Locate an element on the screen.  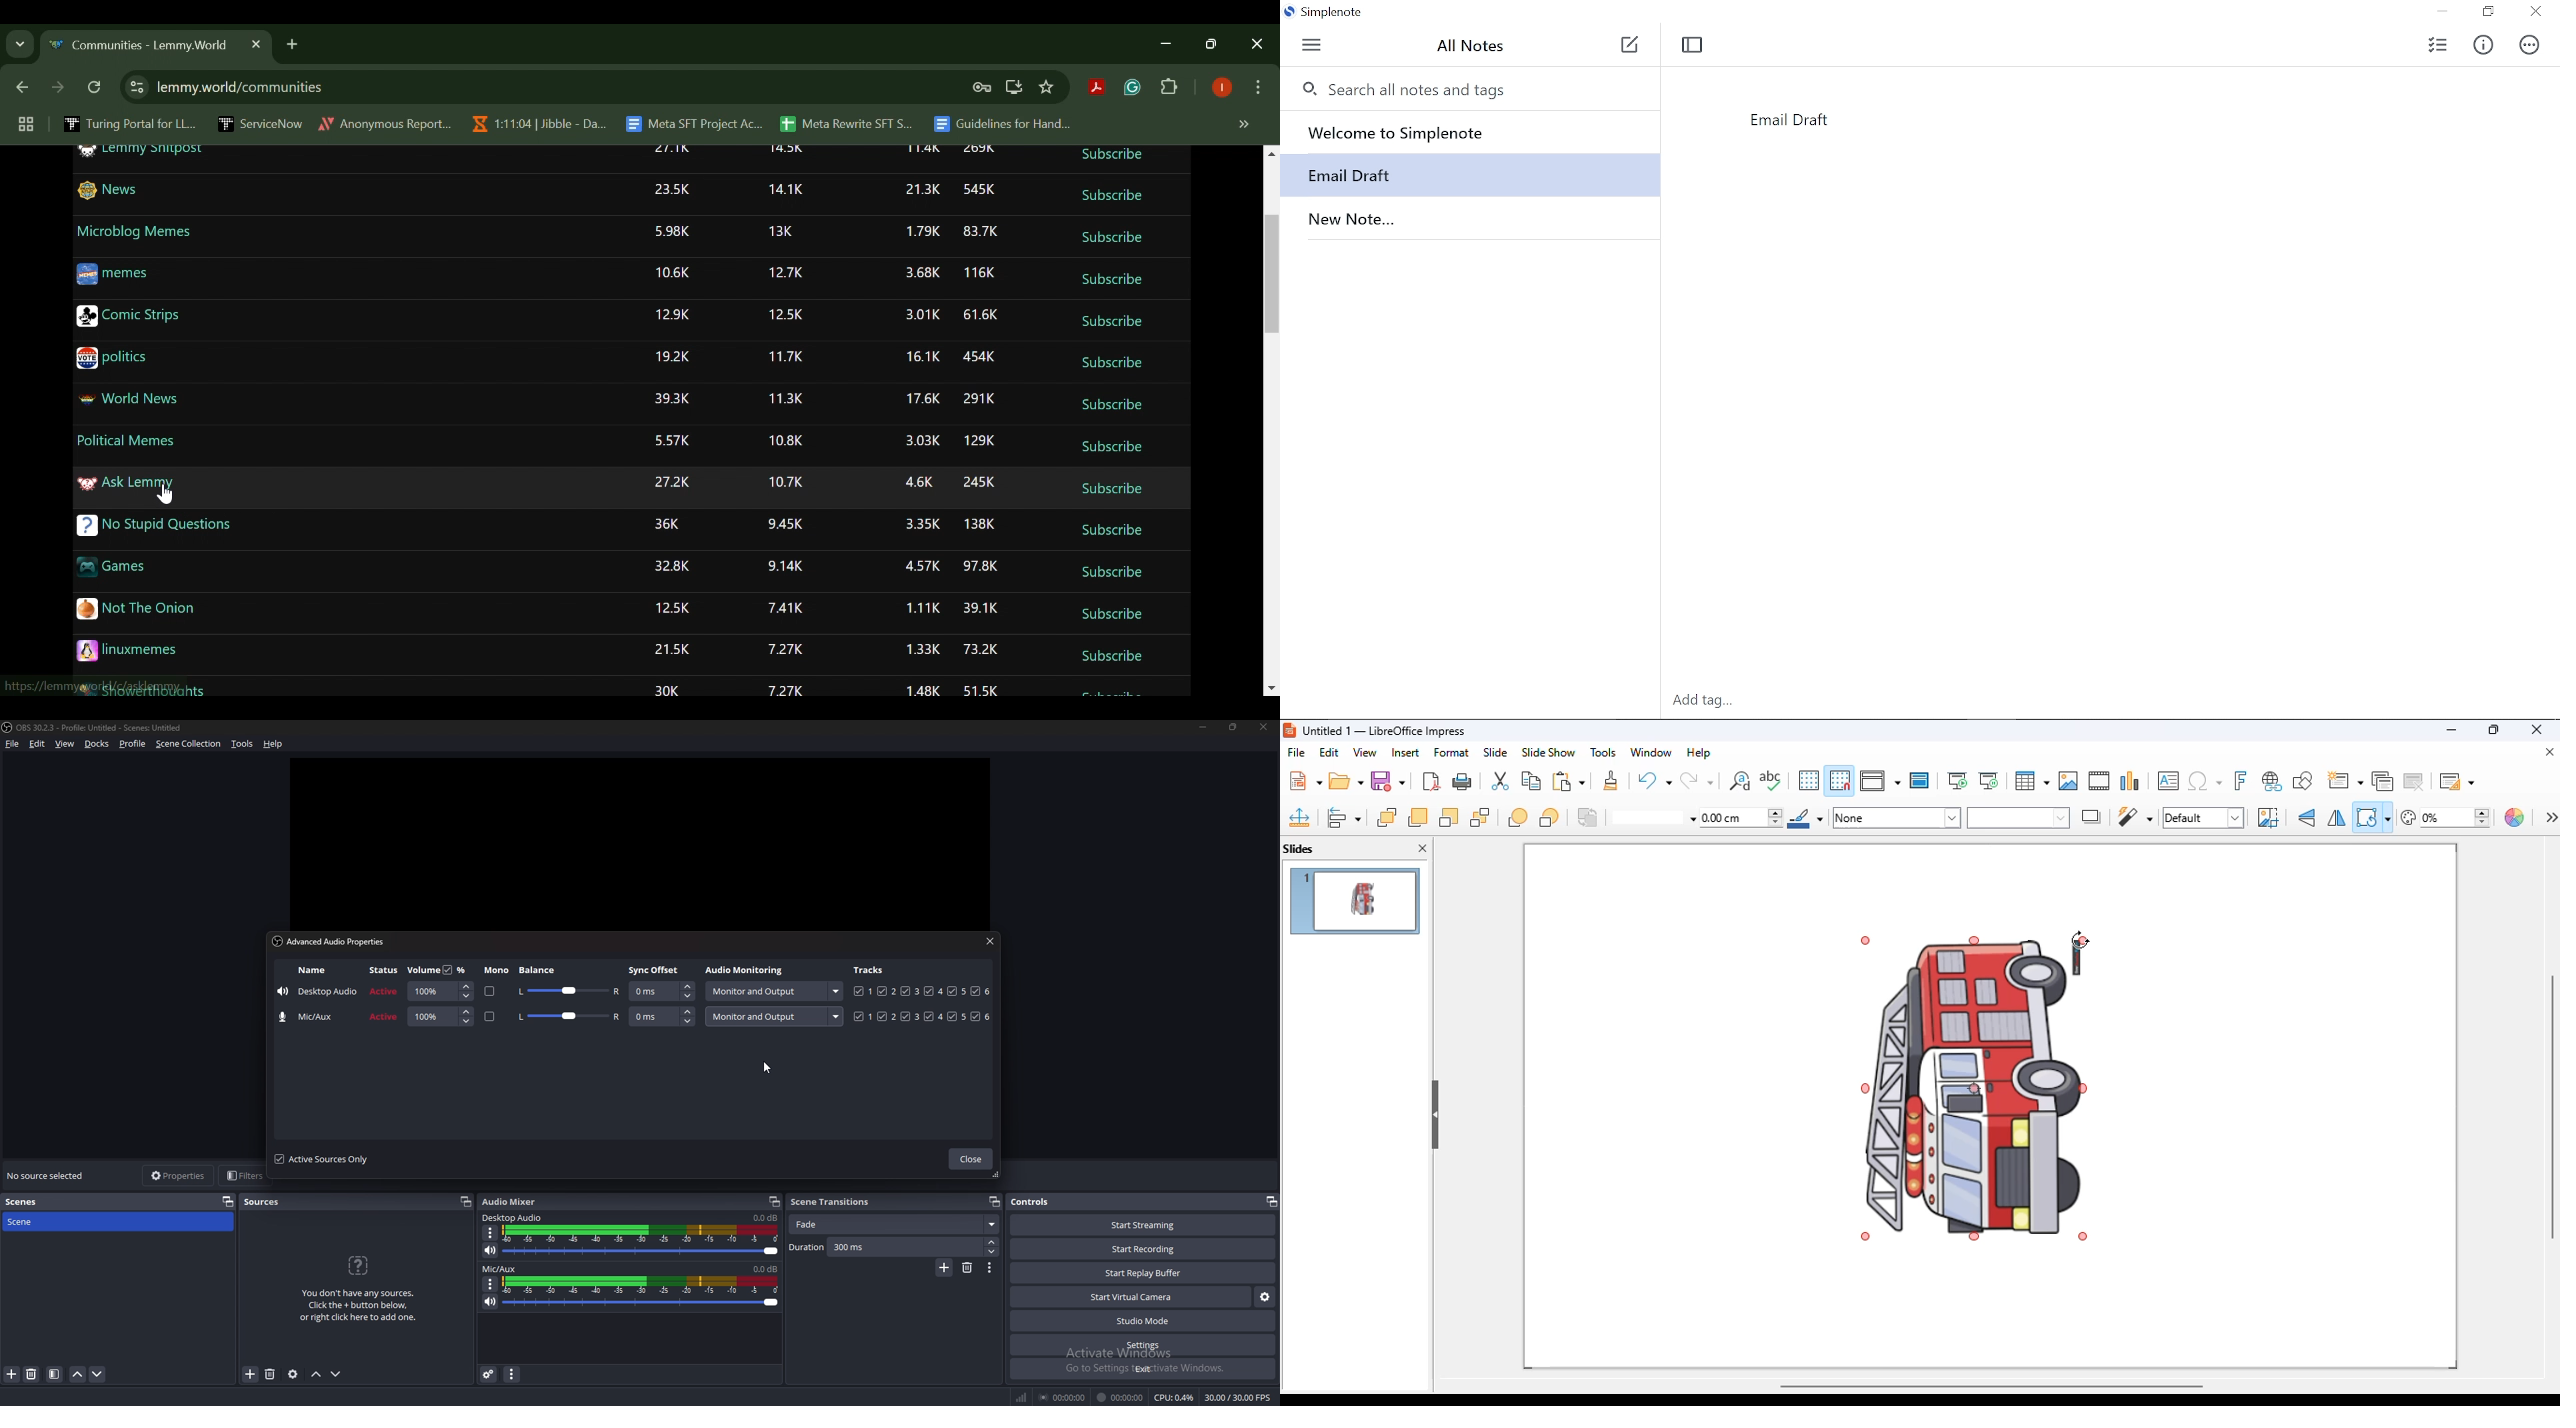
area style/filling is located at coordinates (1898, 817).